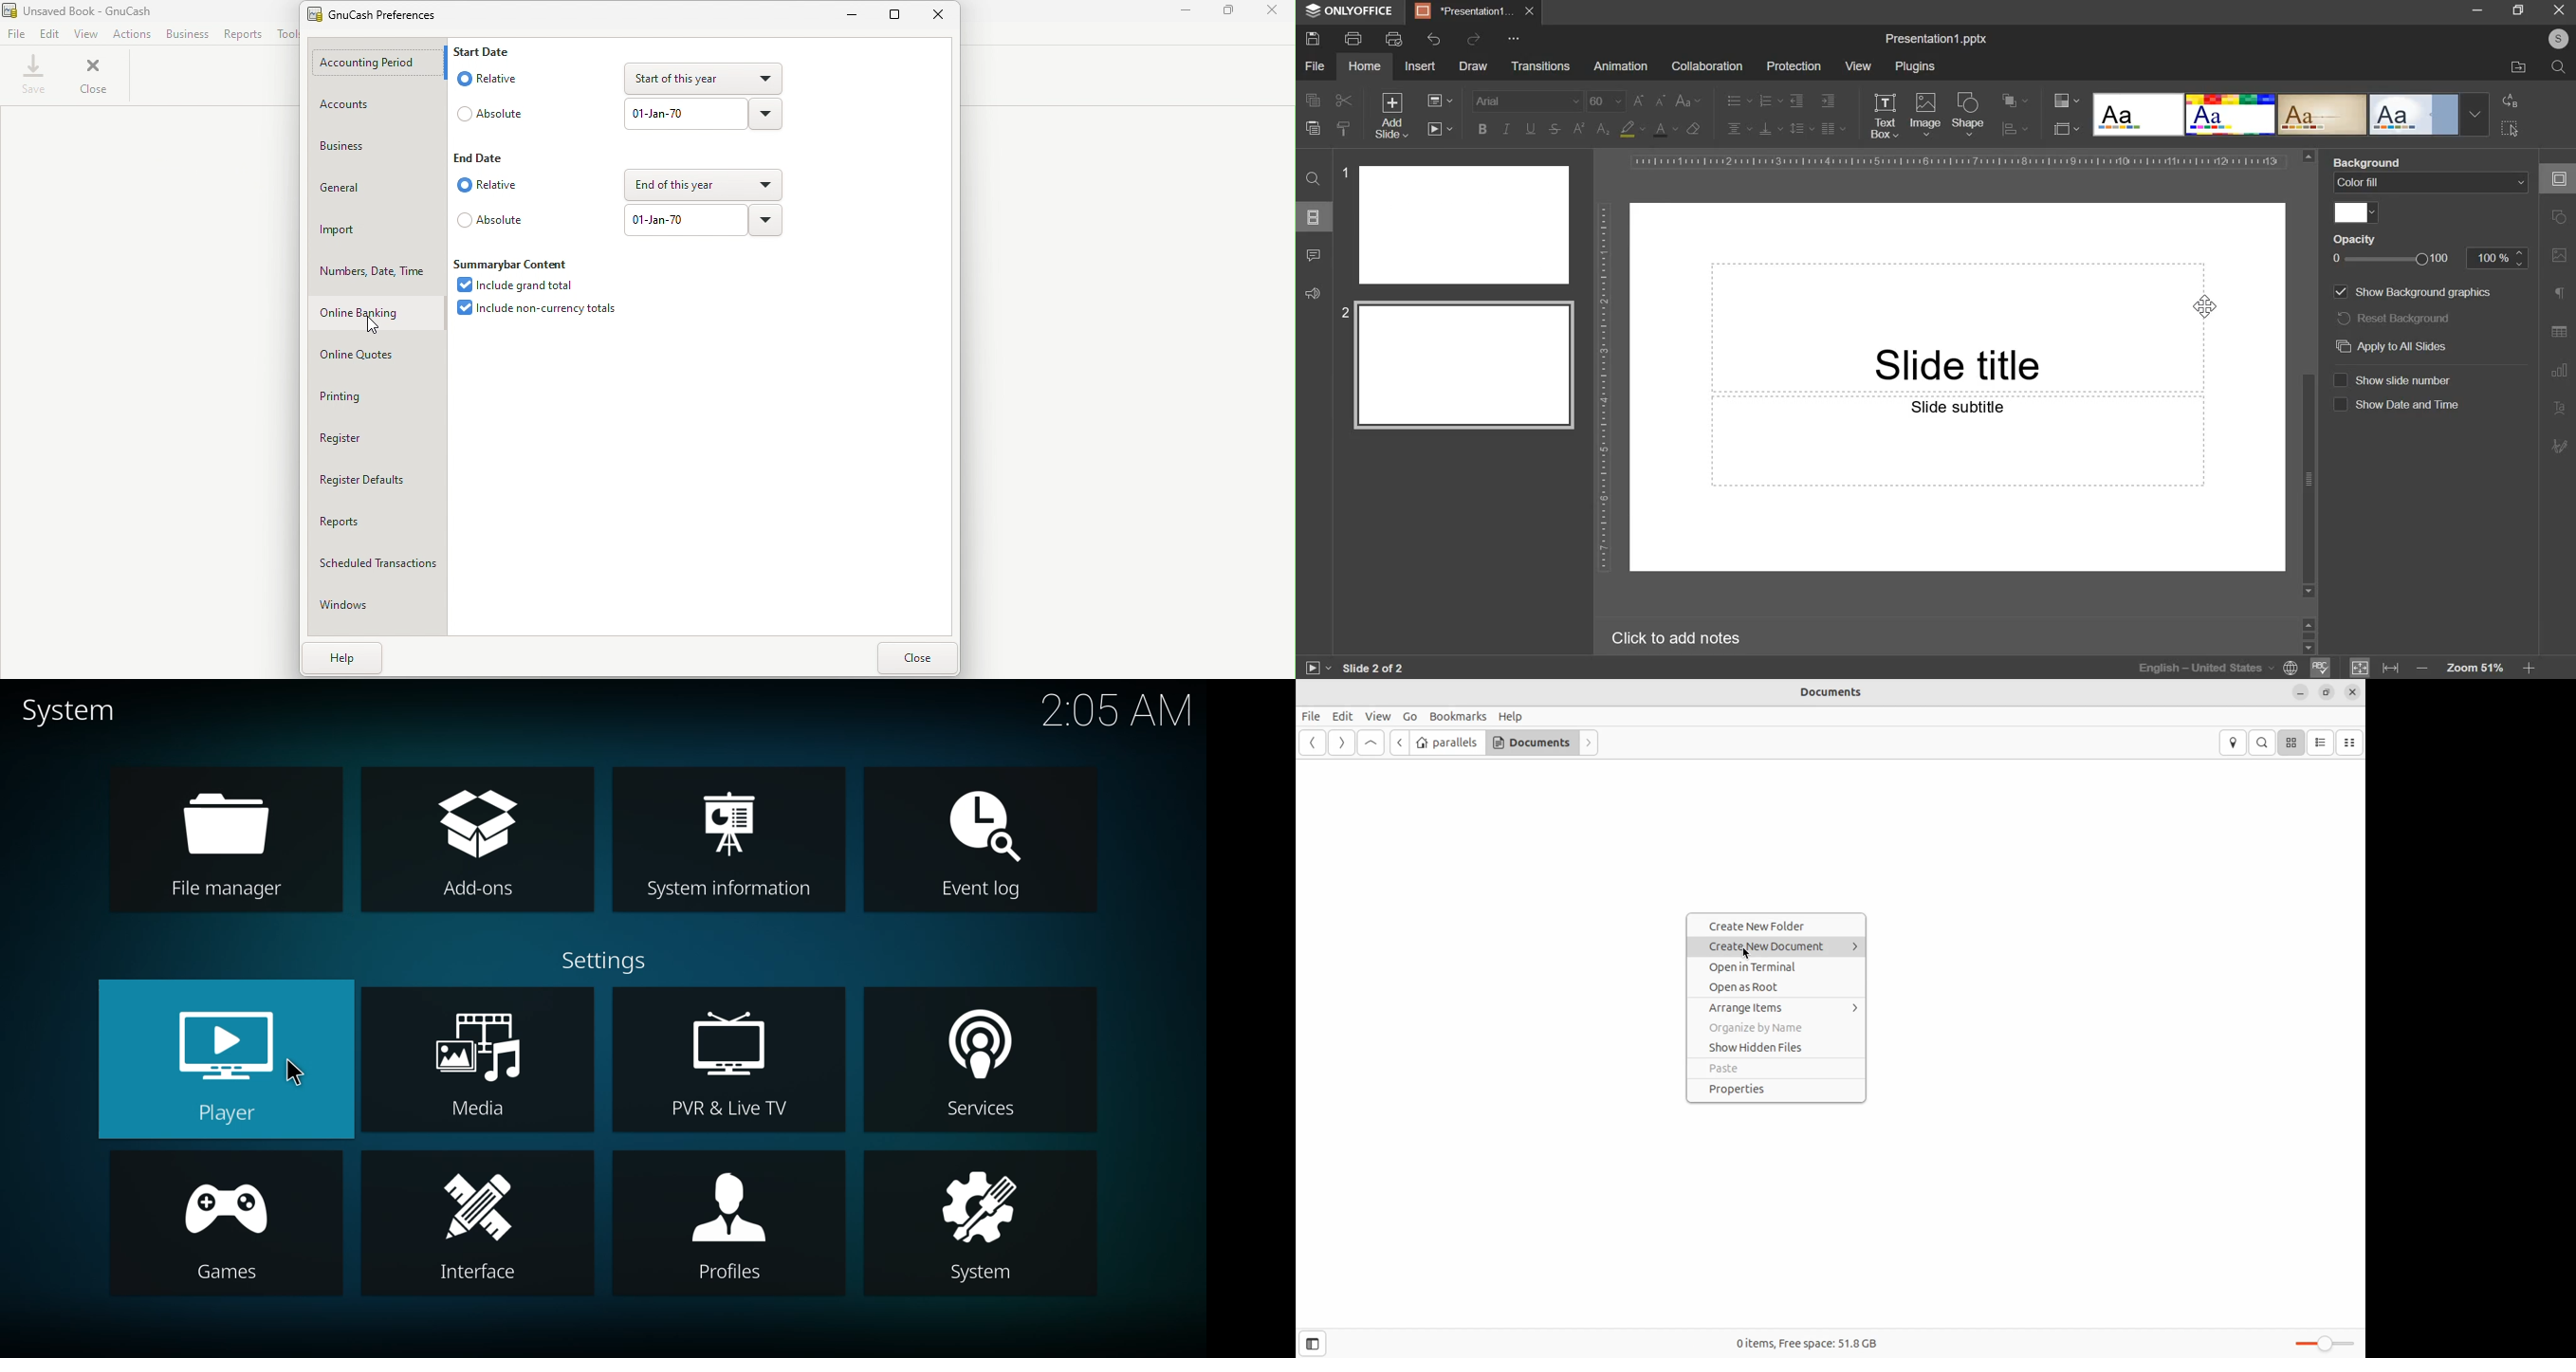 The image size is (2576, 1372). I want to click on list view, so click(2322, 743).